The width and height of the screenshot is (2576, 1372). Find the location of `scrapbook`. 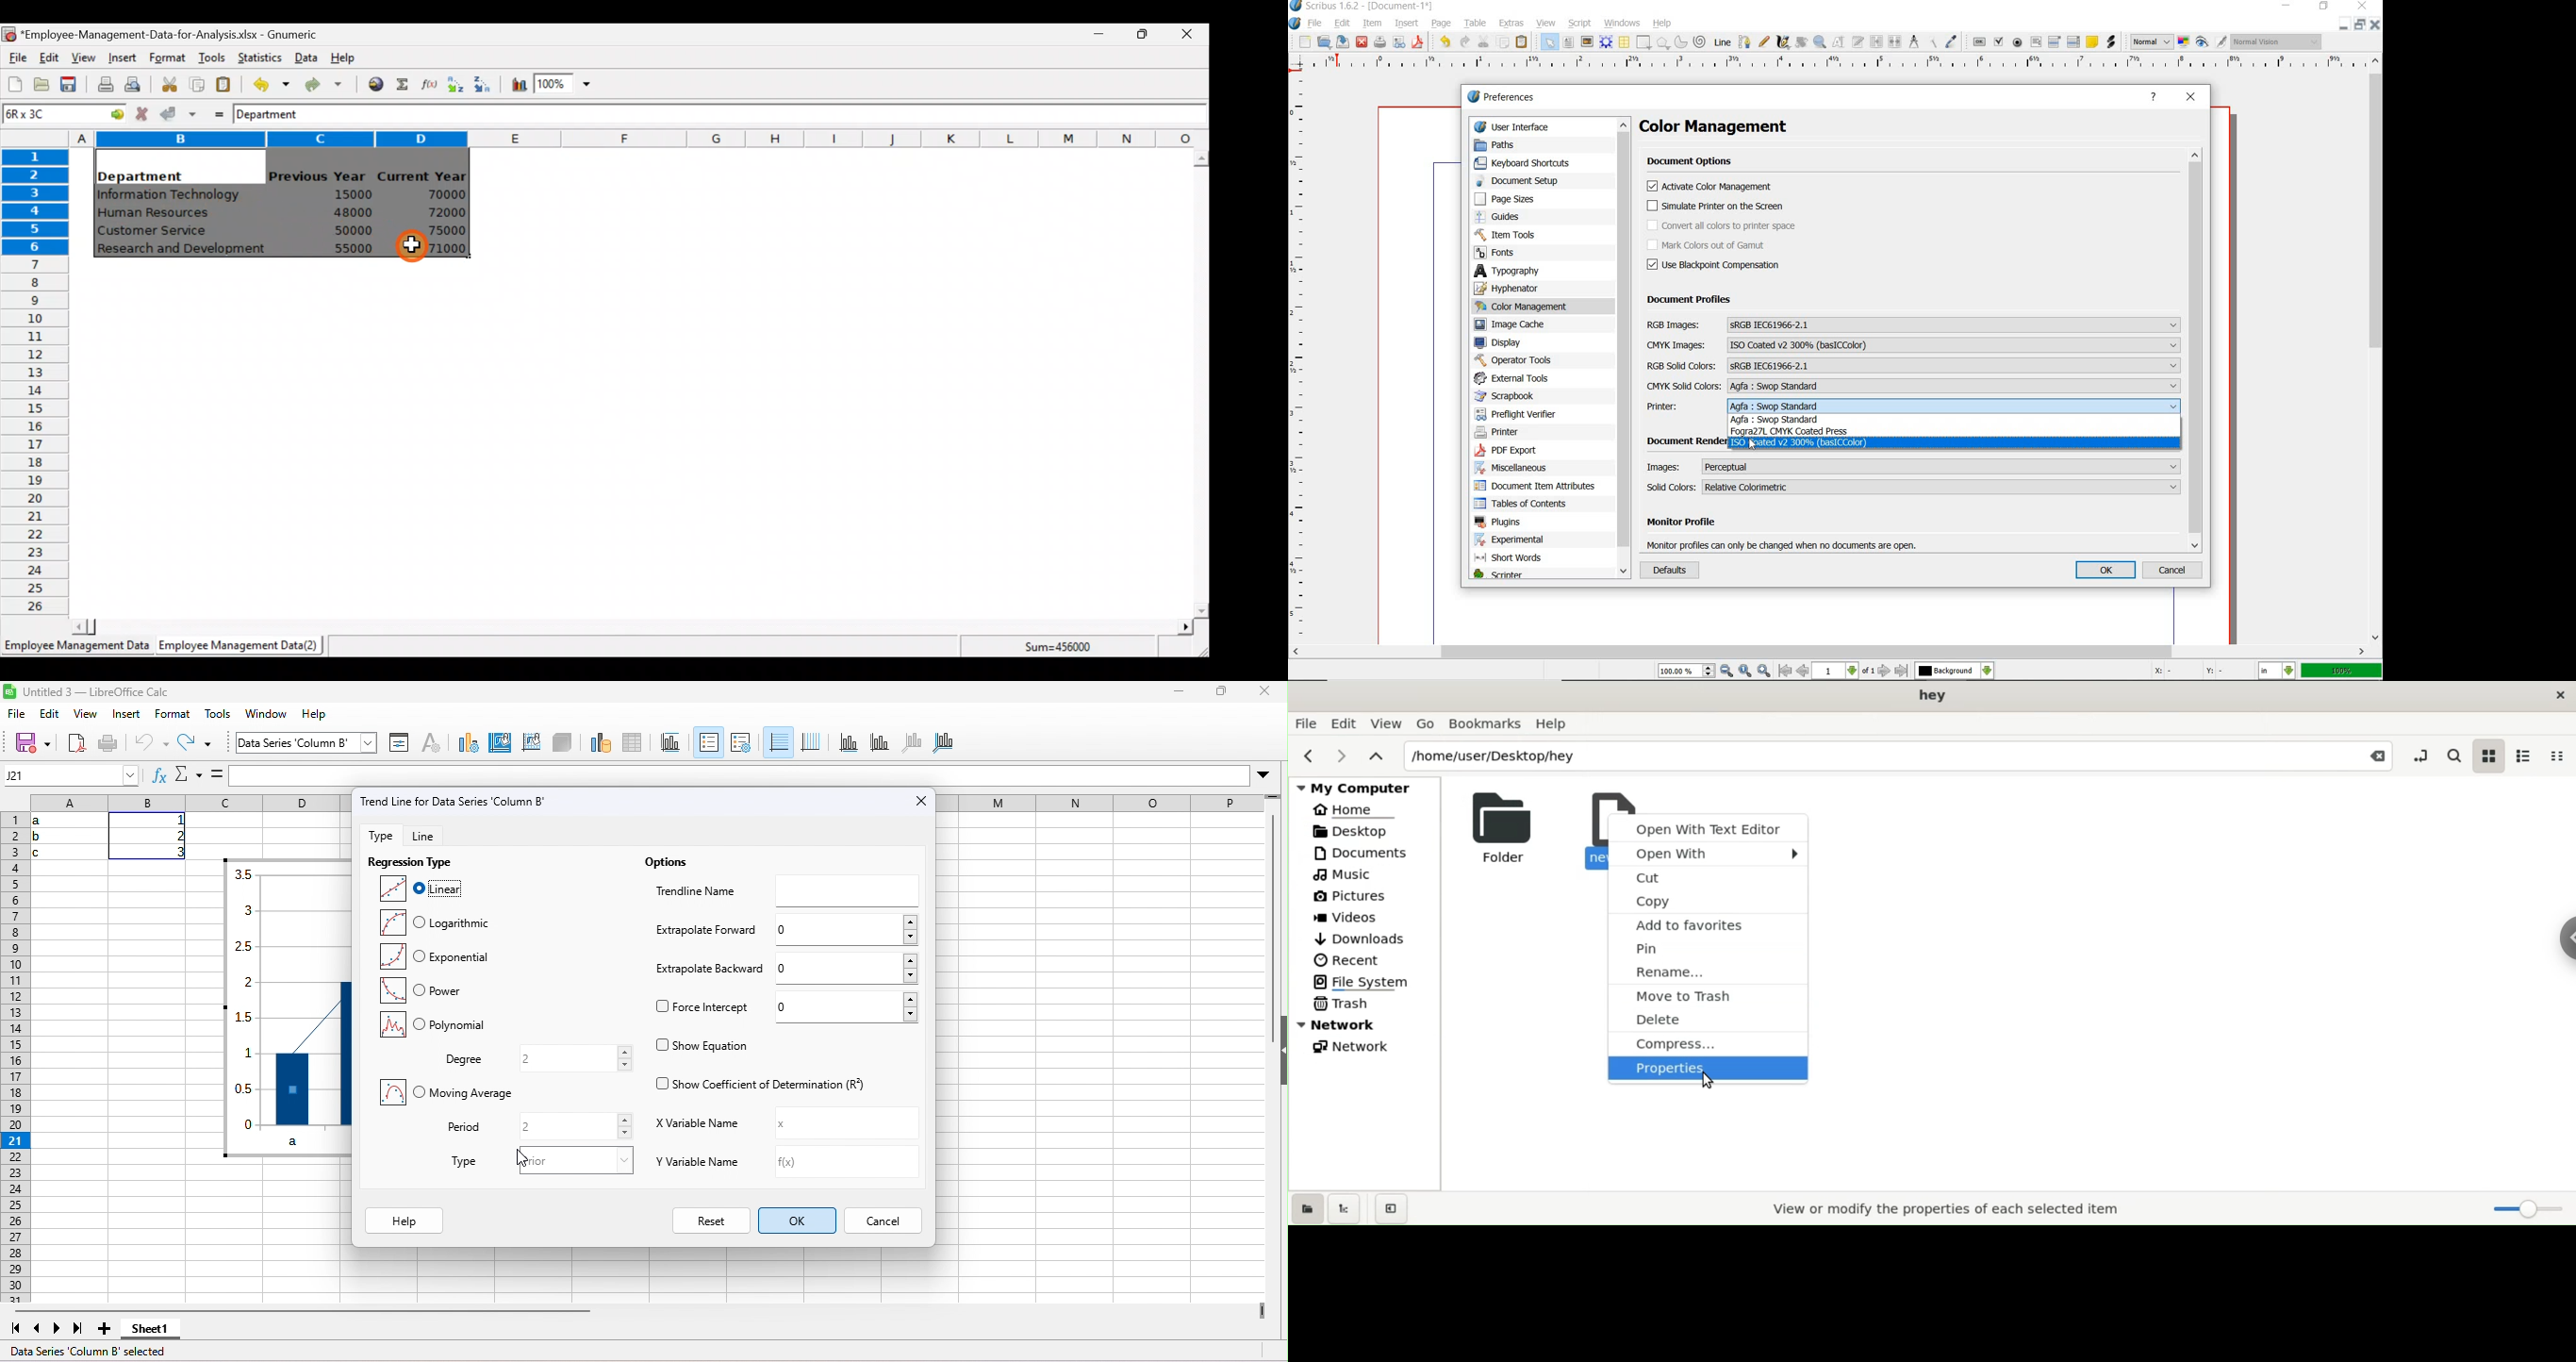

scrapbook is located at coordinates (1514, 397).